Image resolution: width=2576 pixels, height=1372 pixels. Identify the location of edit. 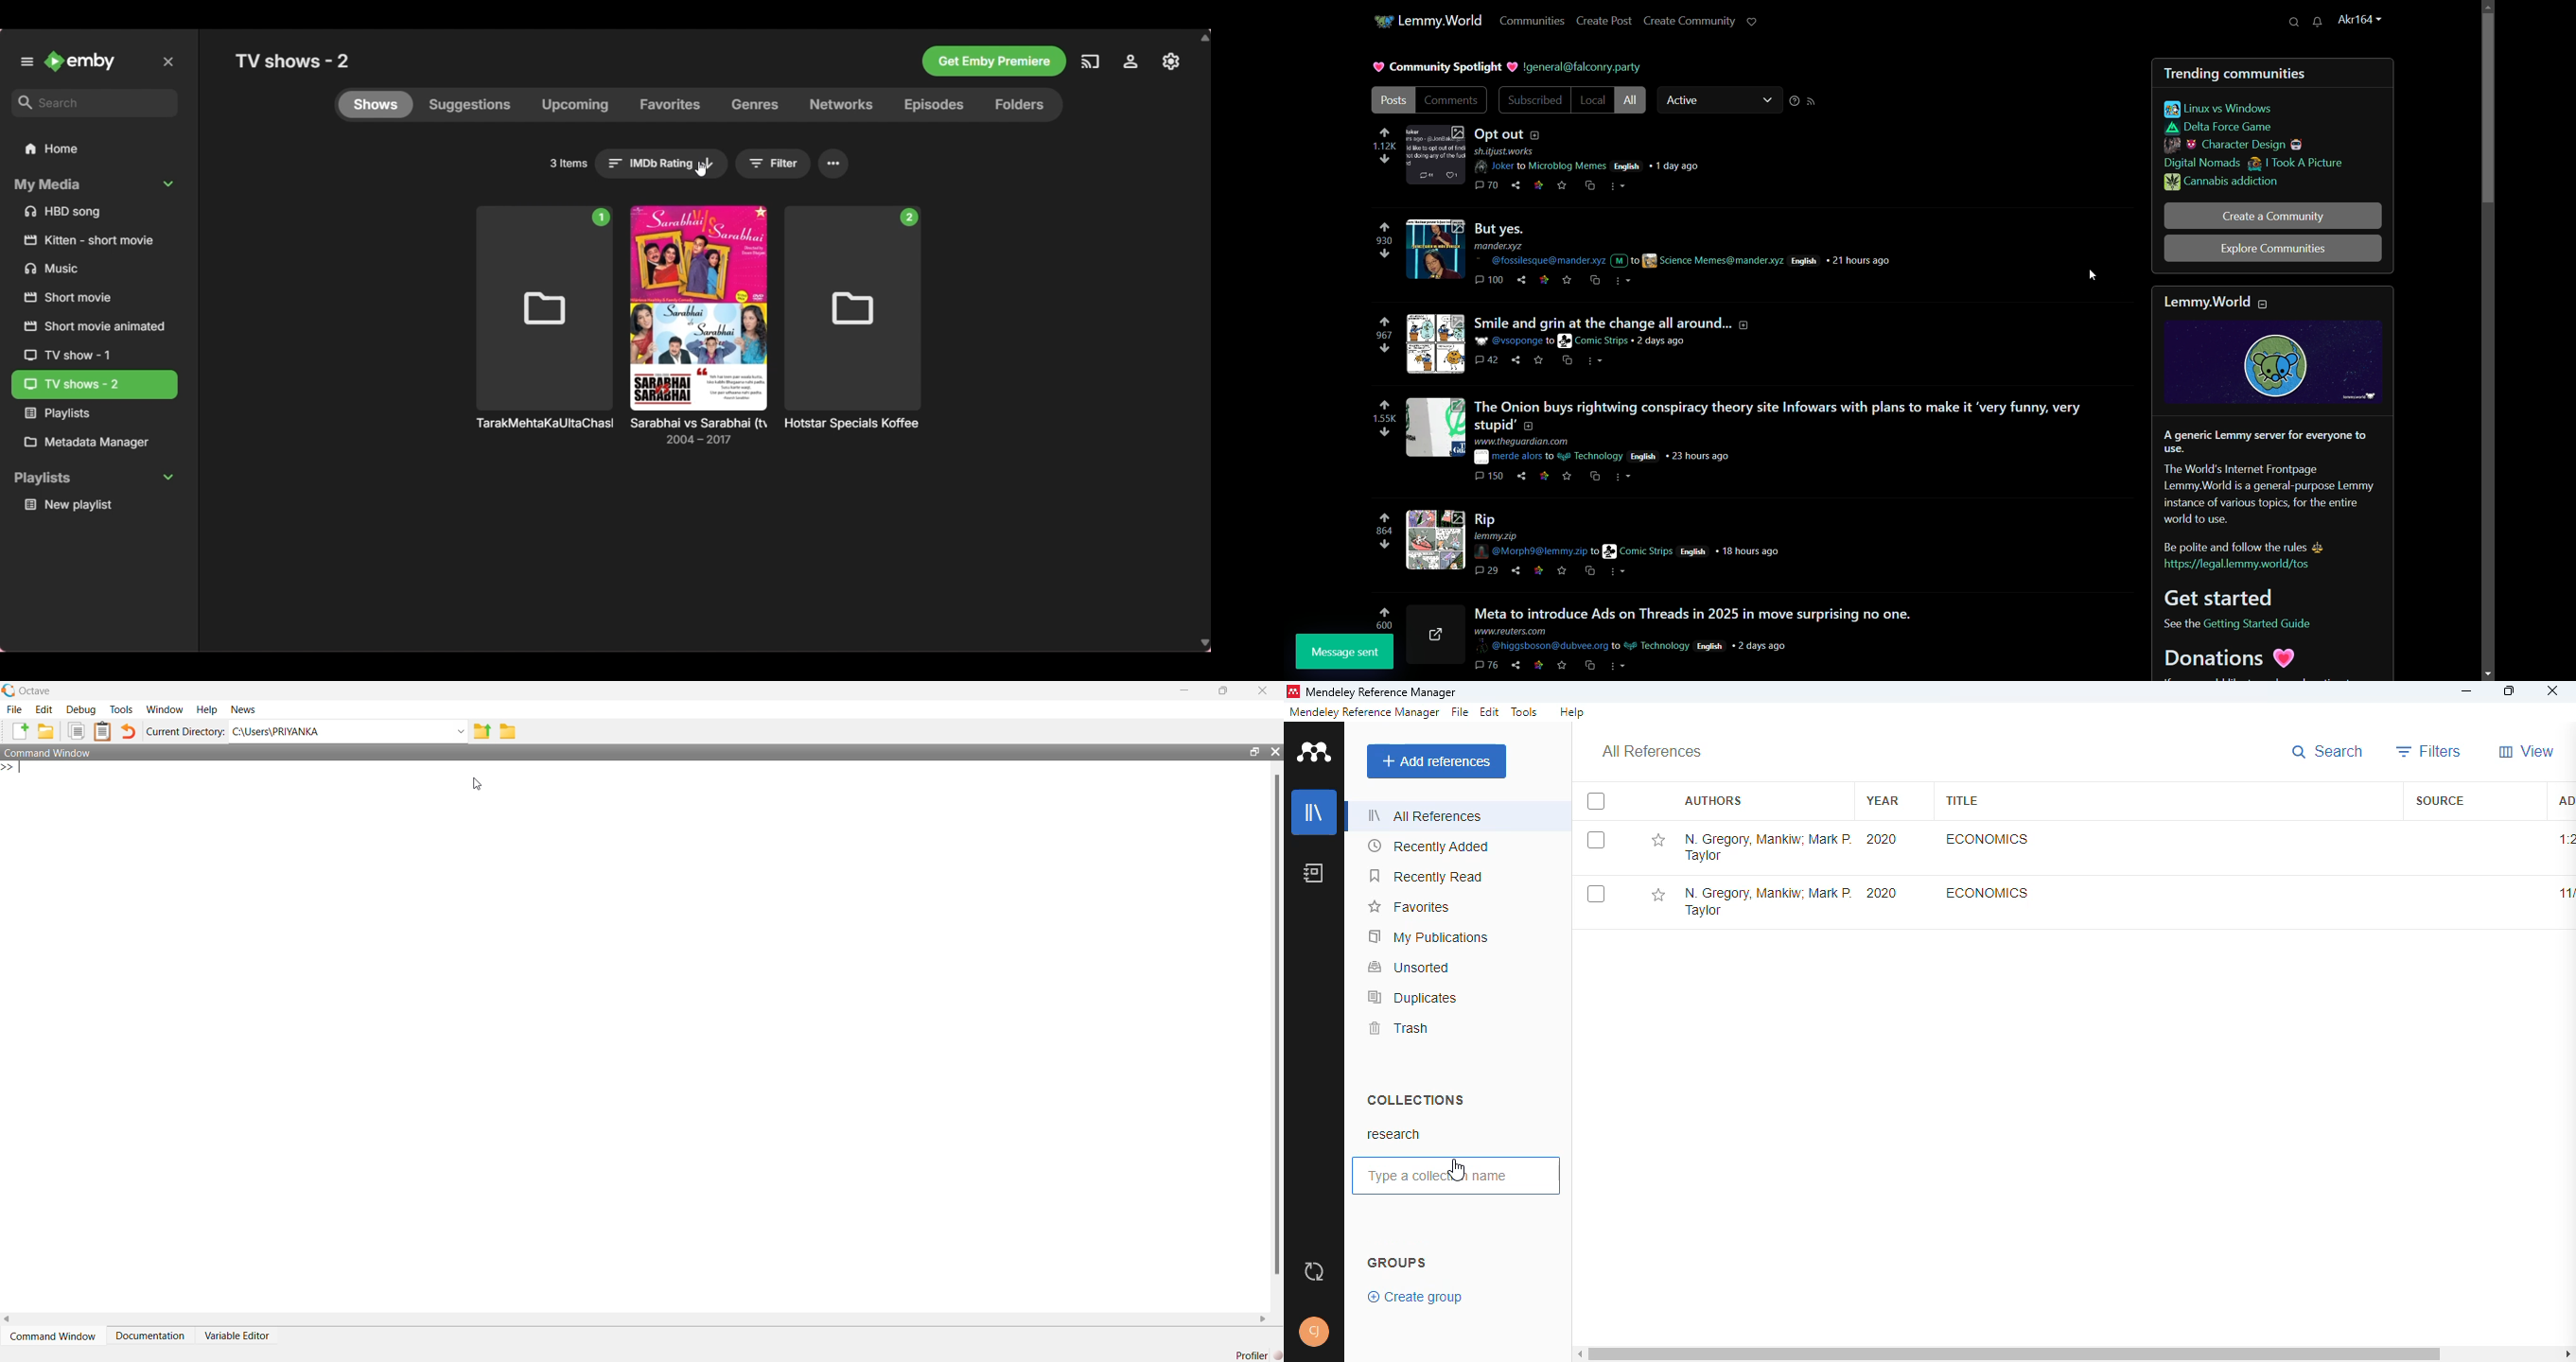
(1491, 712).